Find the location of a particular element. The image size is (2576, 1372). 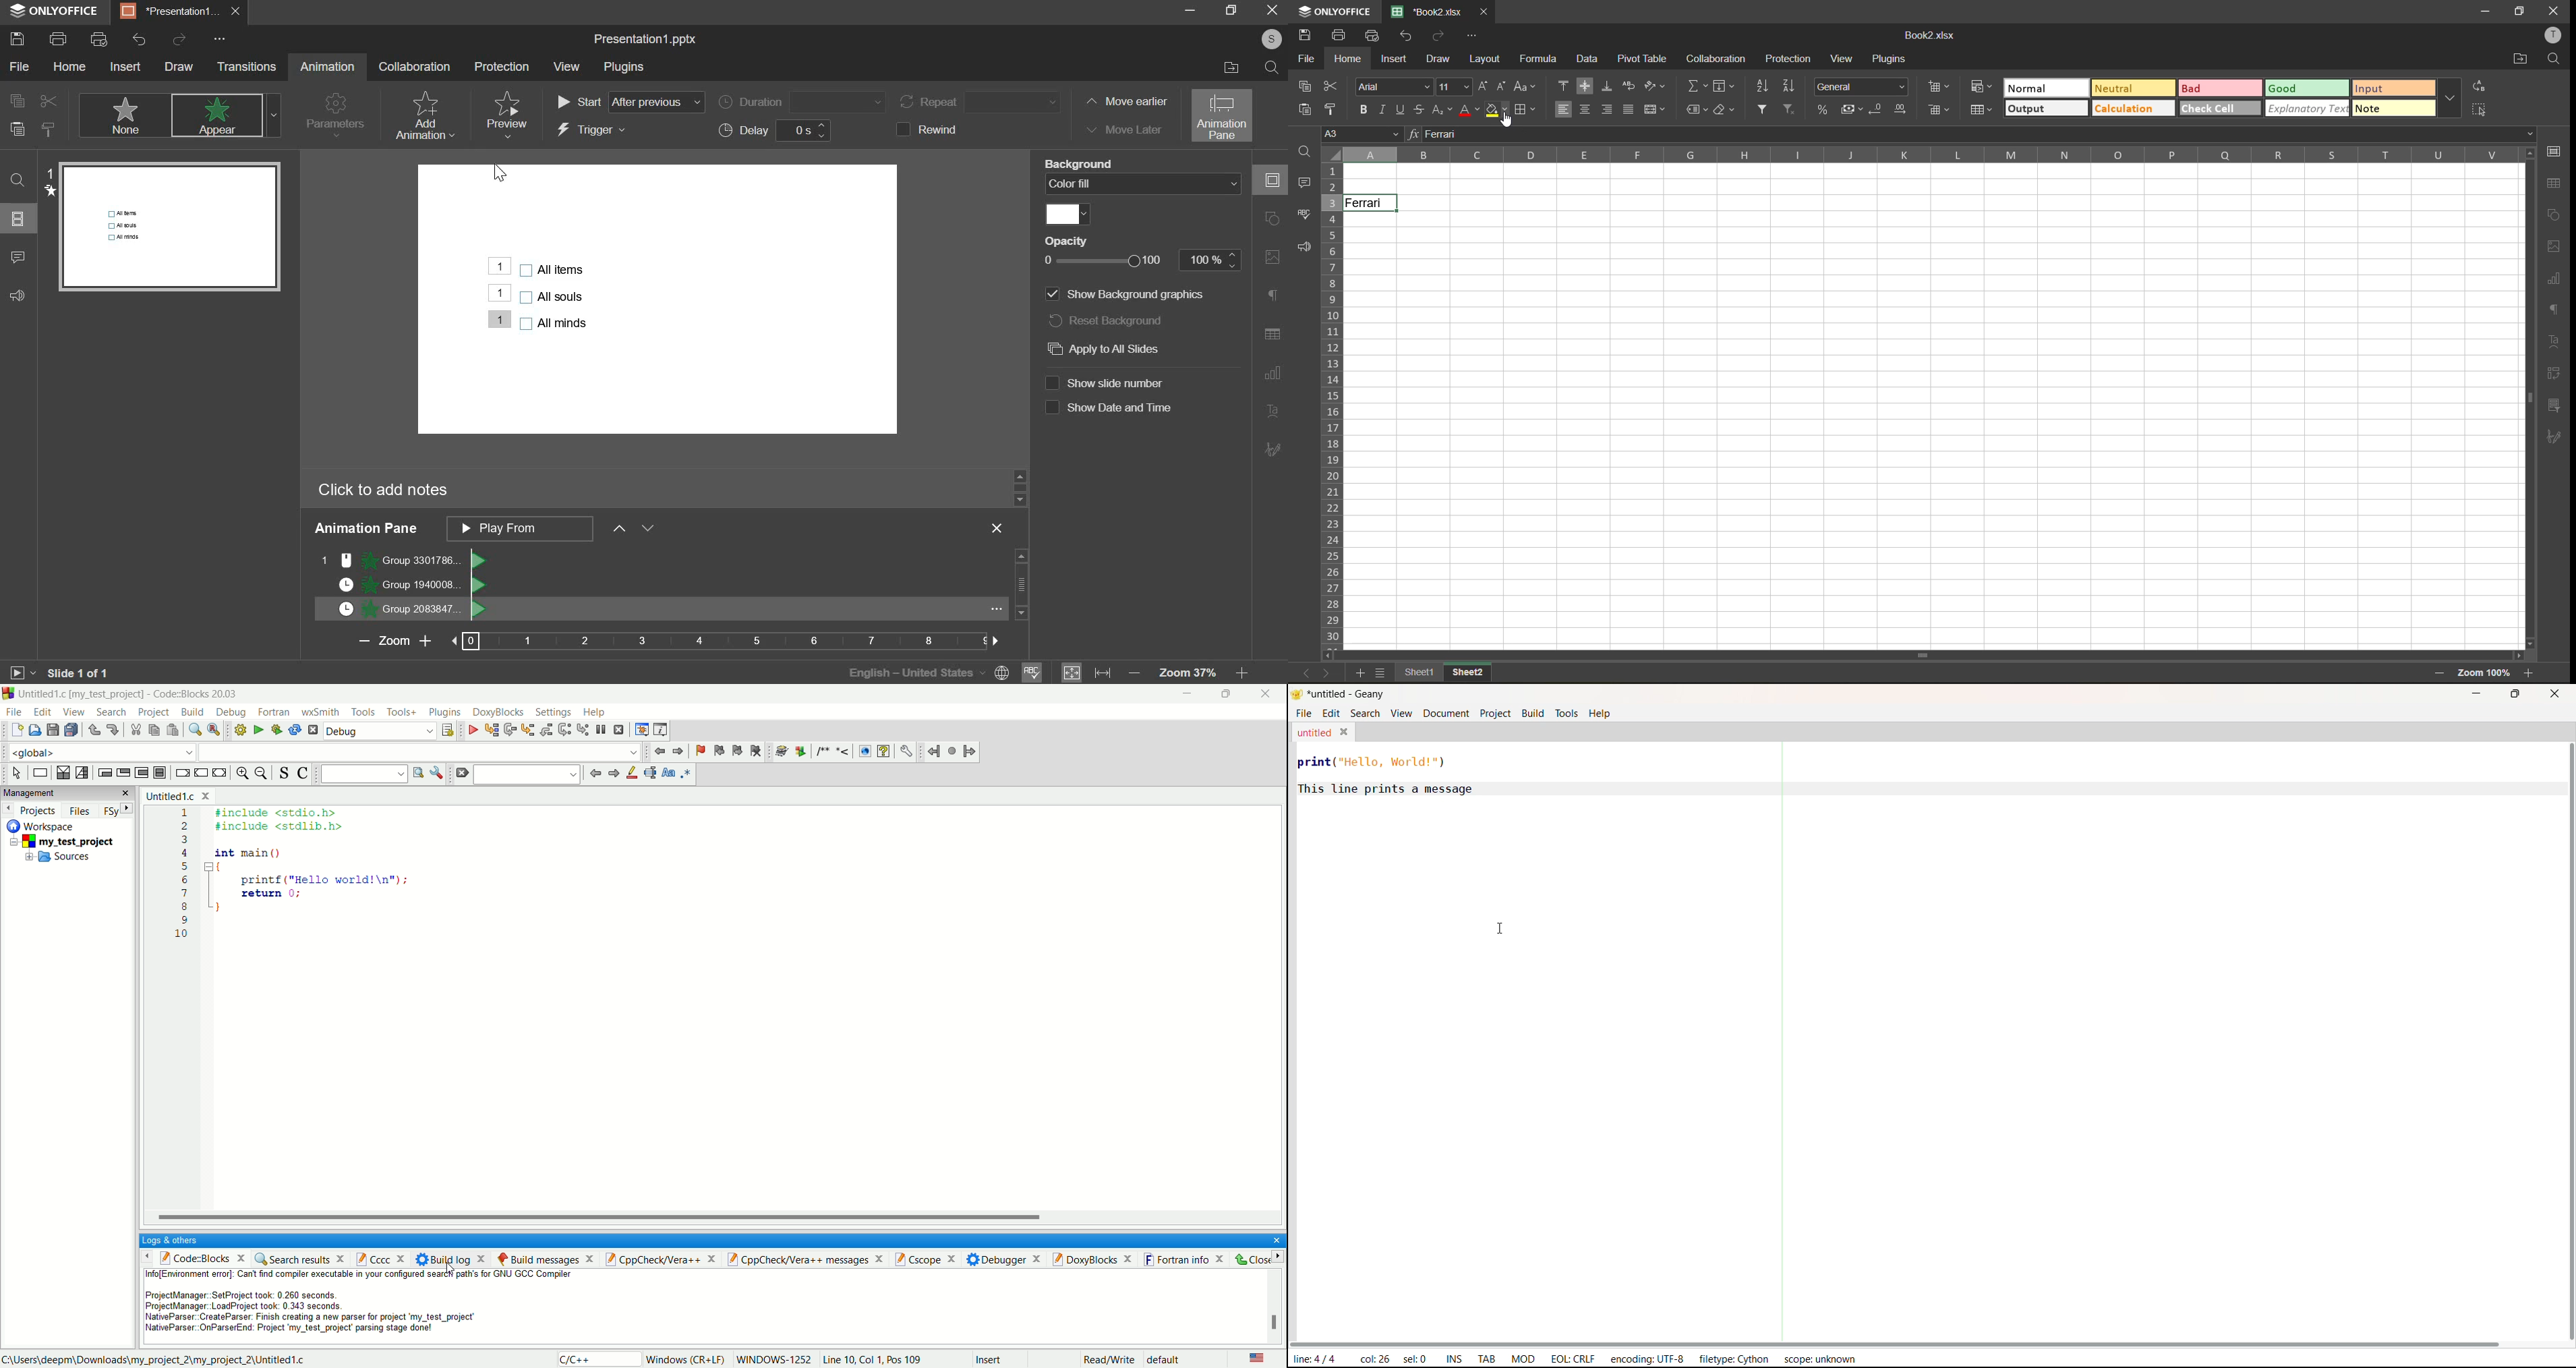

wxSmith is located at coordinates (320, 714).